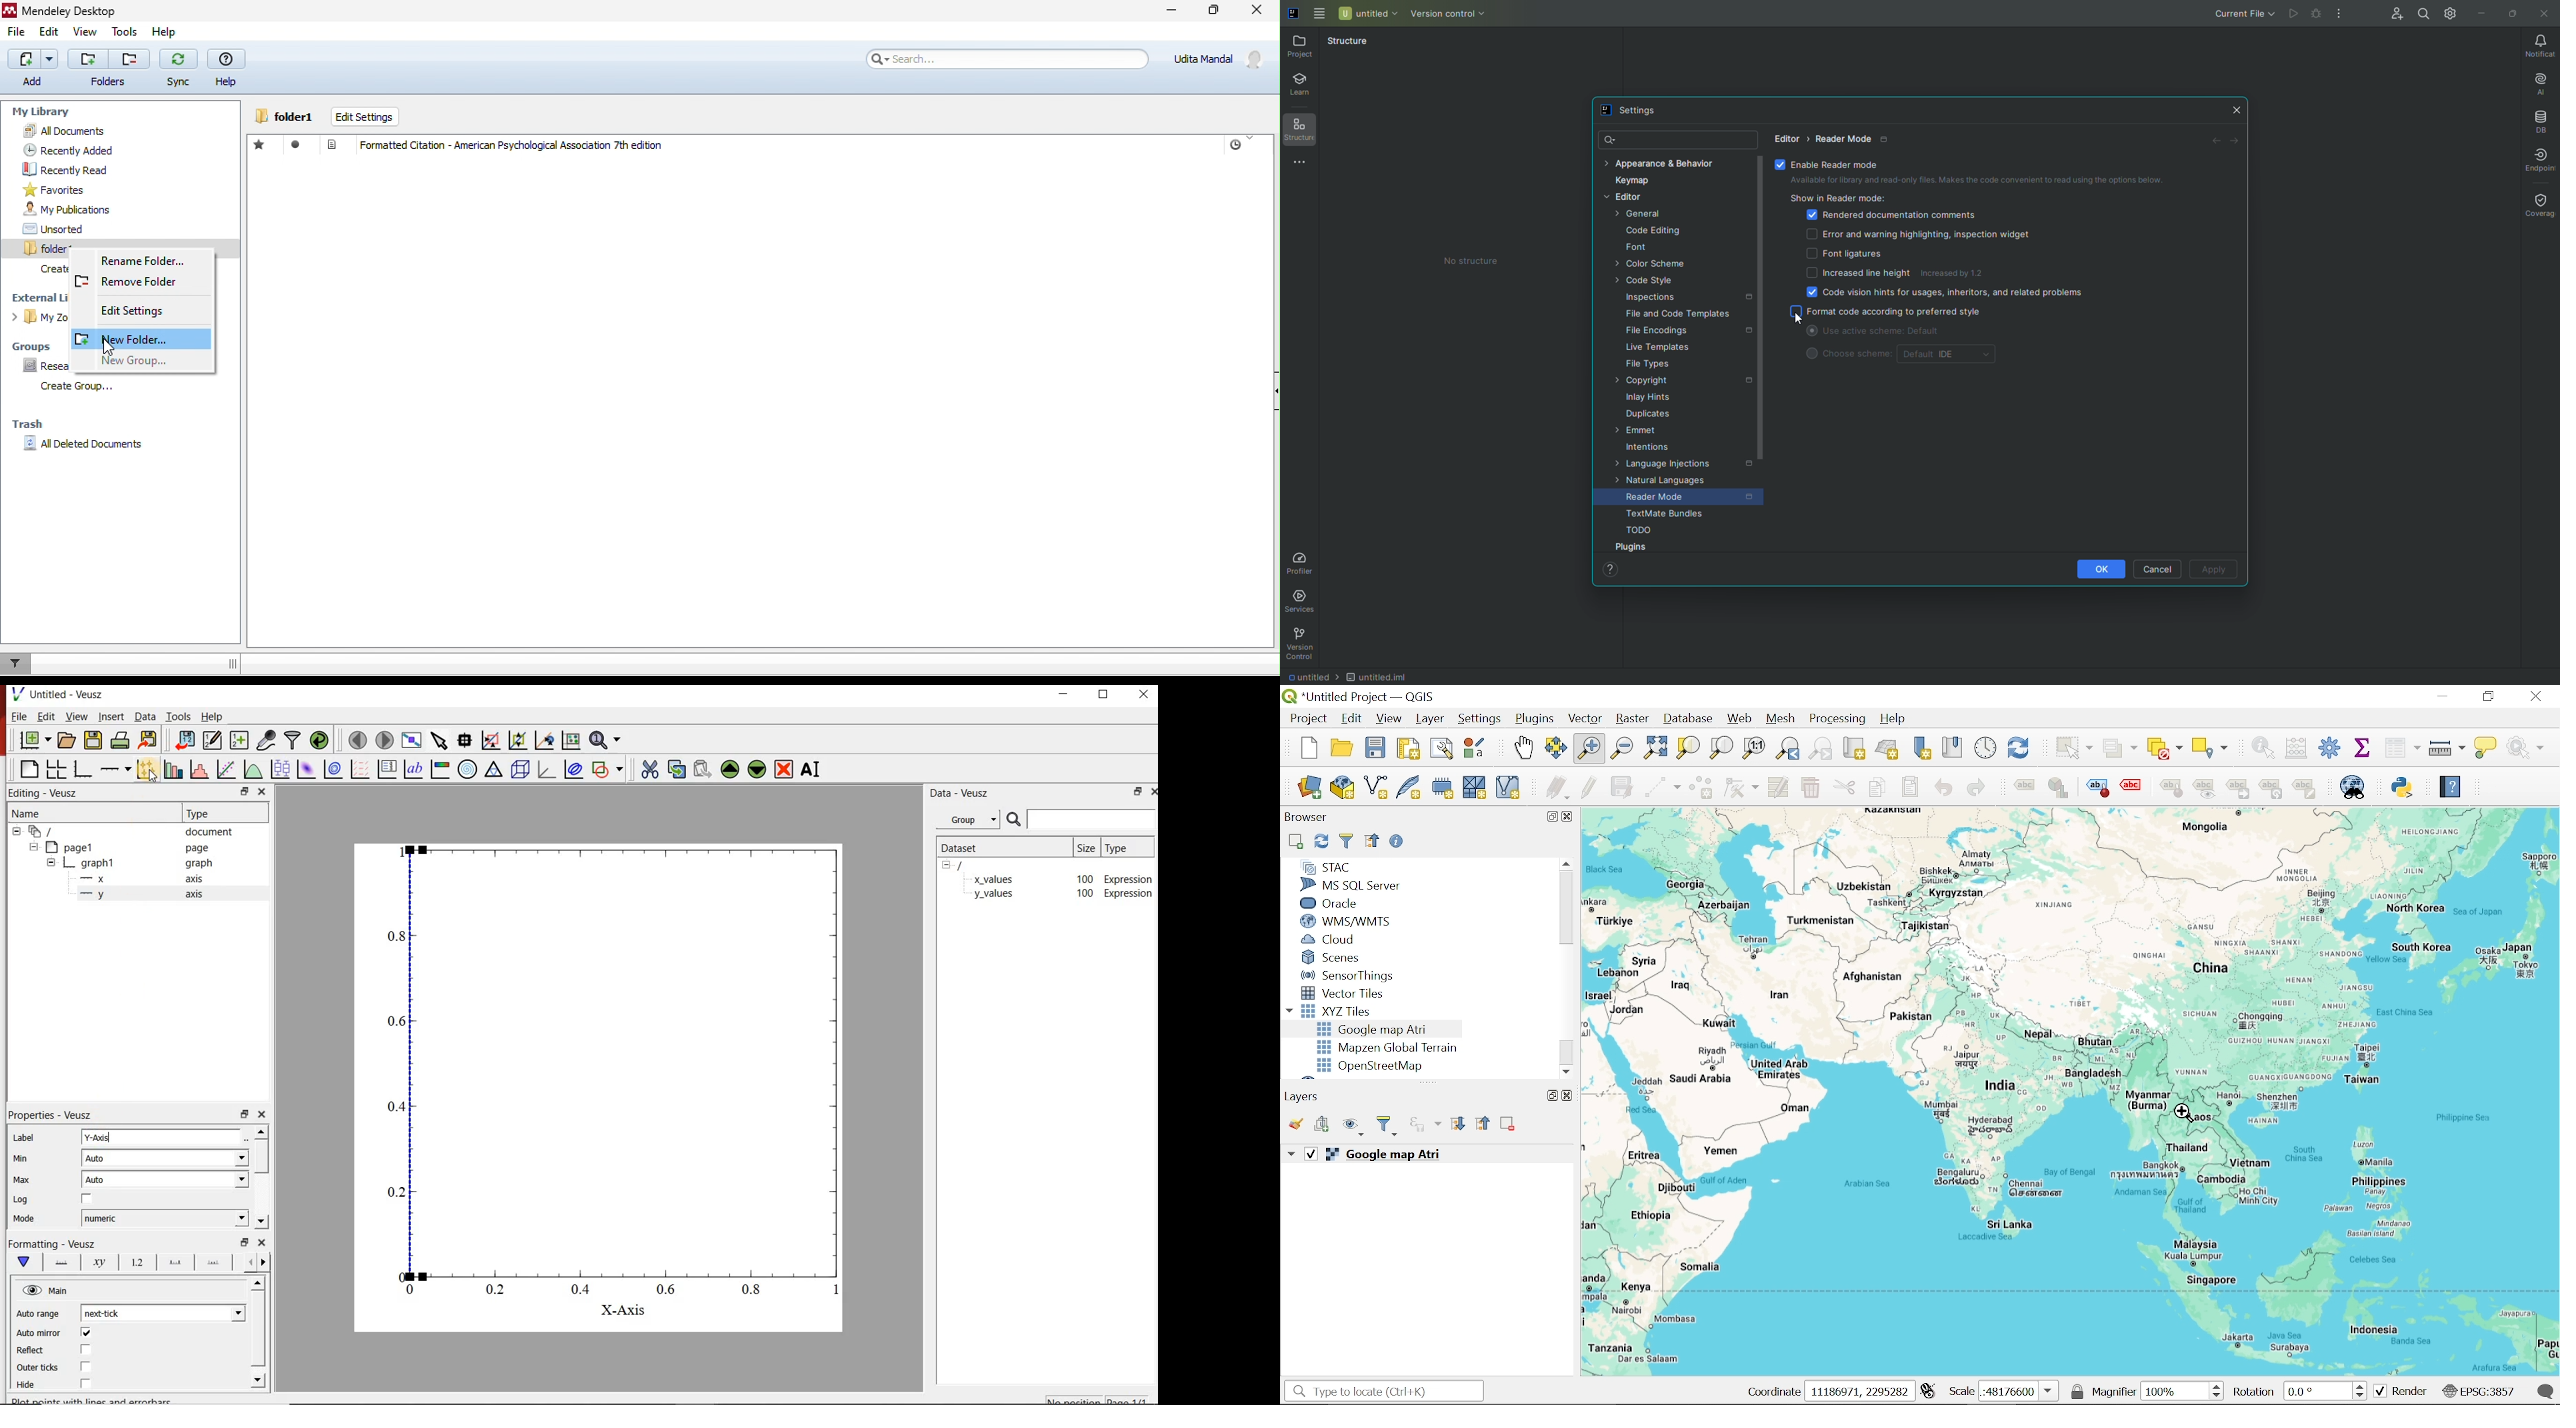 Image resolution: width=2576 pixels, height=1428 pixels. What do you see at coordinates (2547, 1391) in the screenshot?
I see `Comment` at bounding box center [2547, 1391].